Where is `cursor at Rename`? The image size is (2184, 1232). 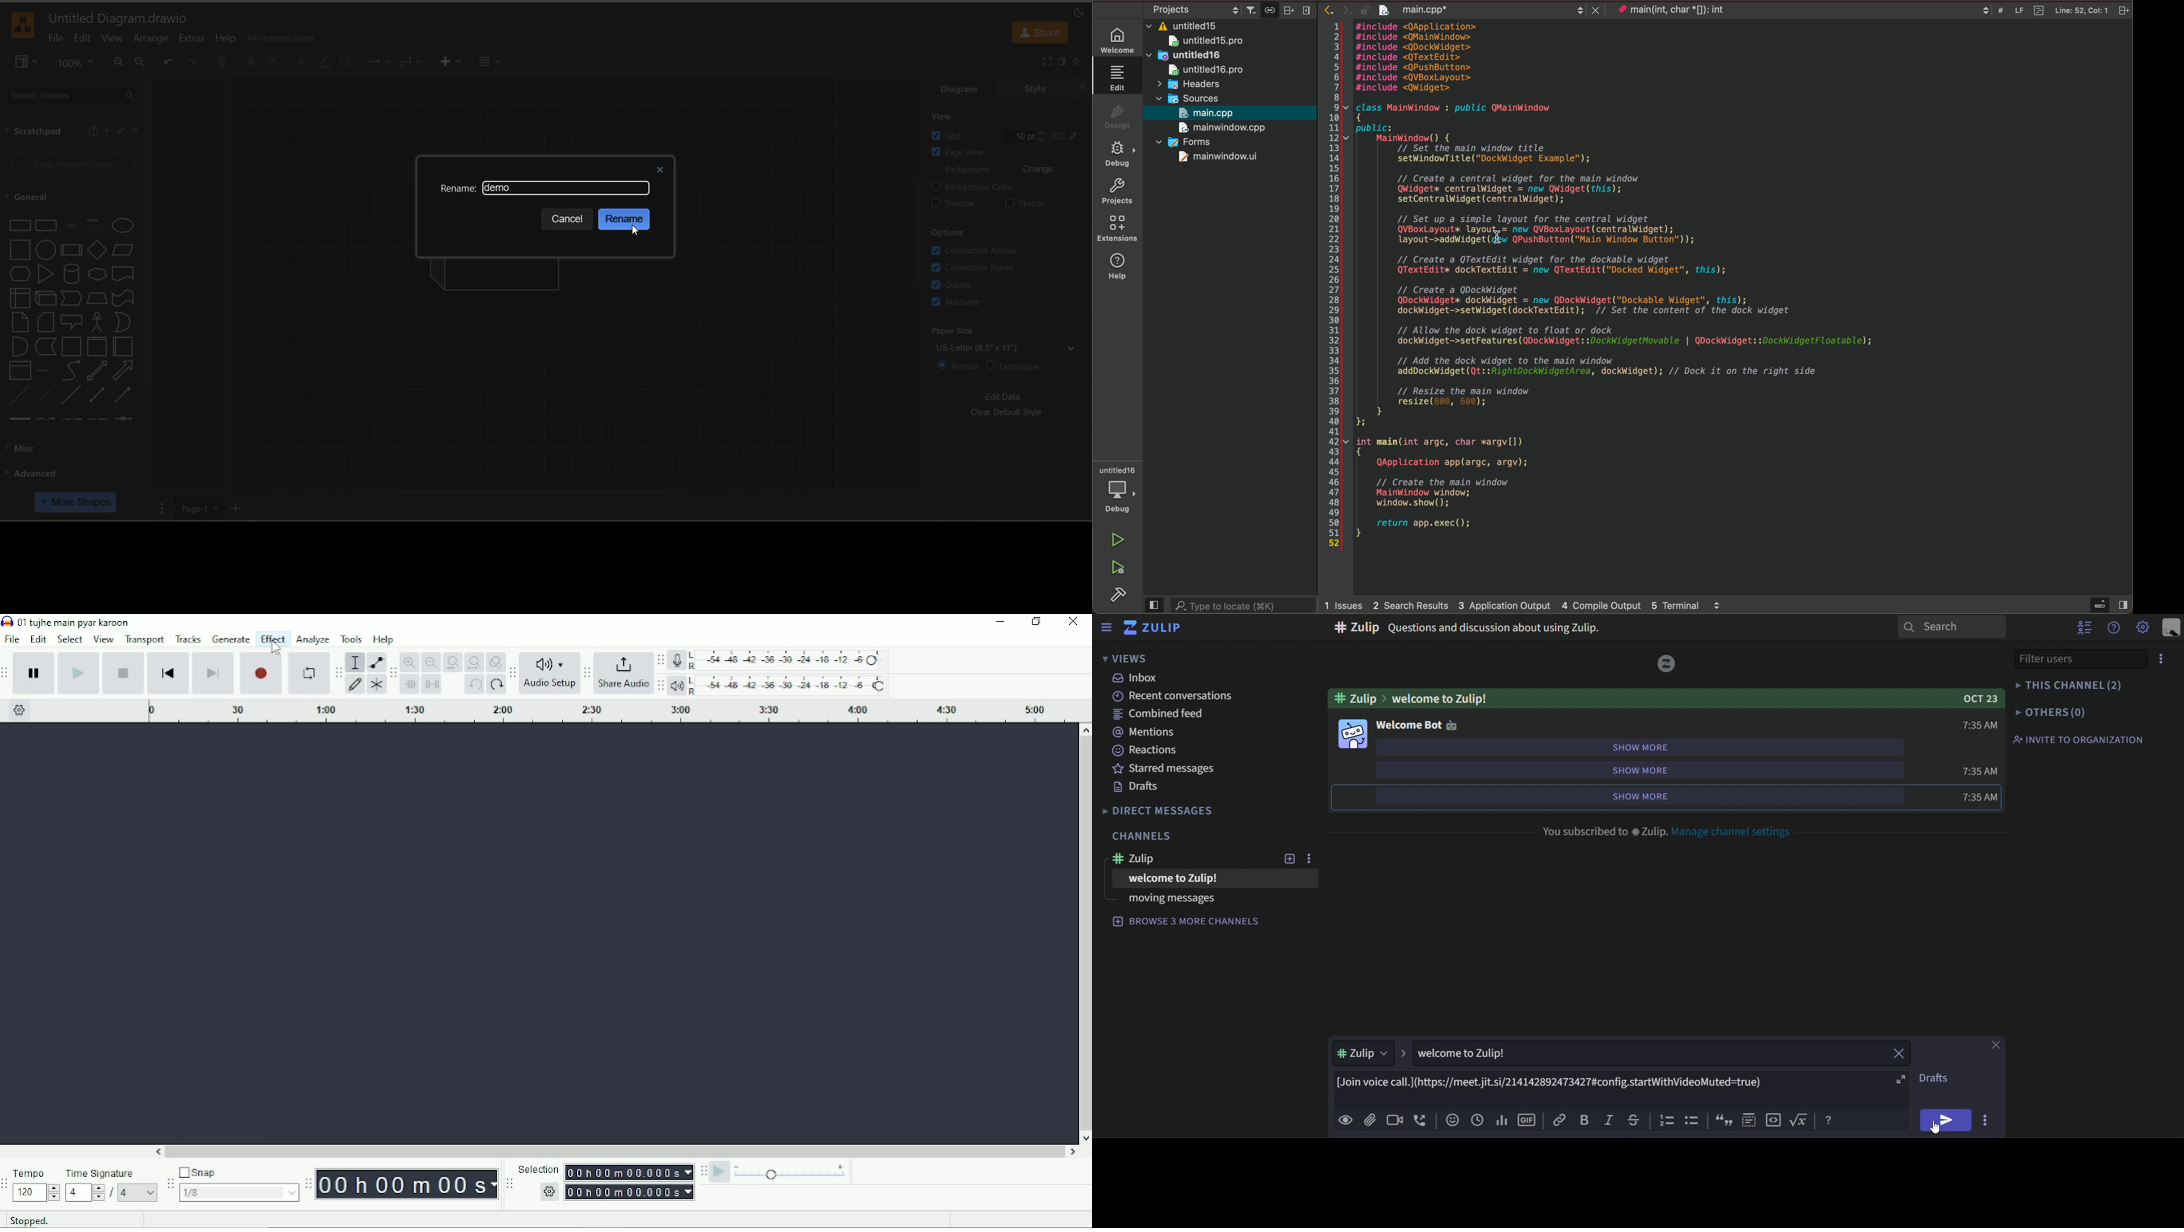 cursor at Rename is located at coordinates (634, 231).